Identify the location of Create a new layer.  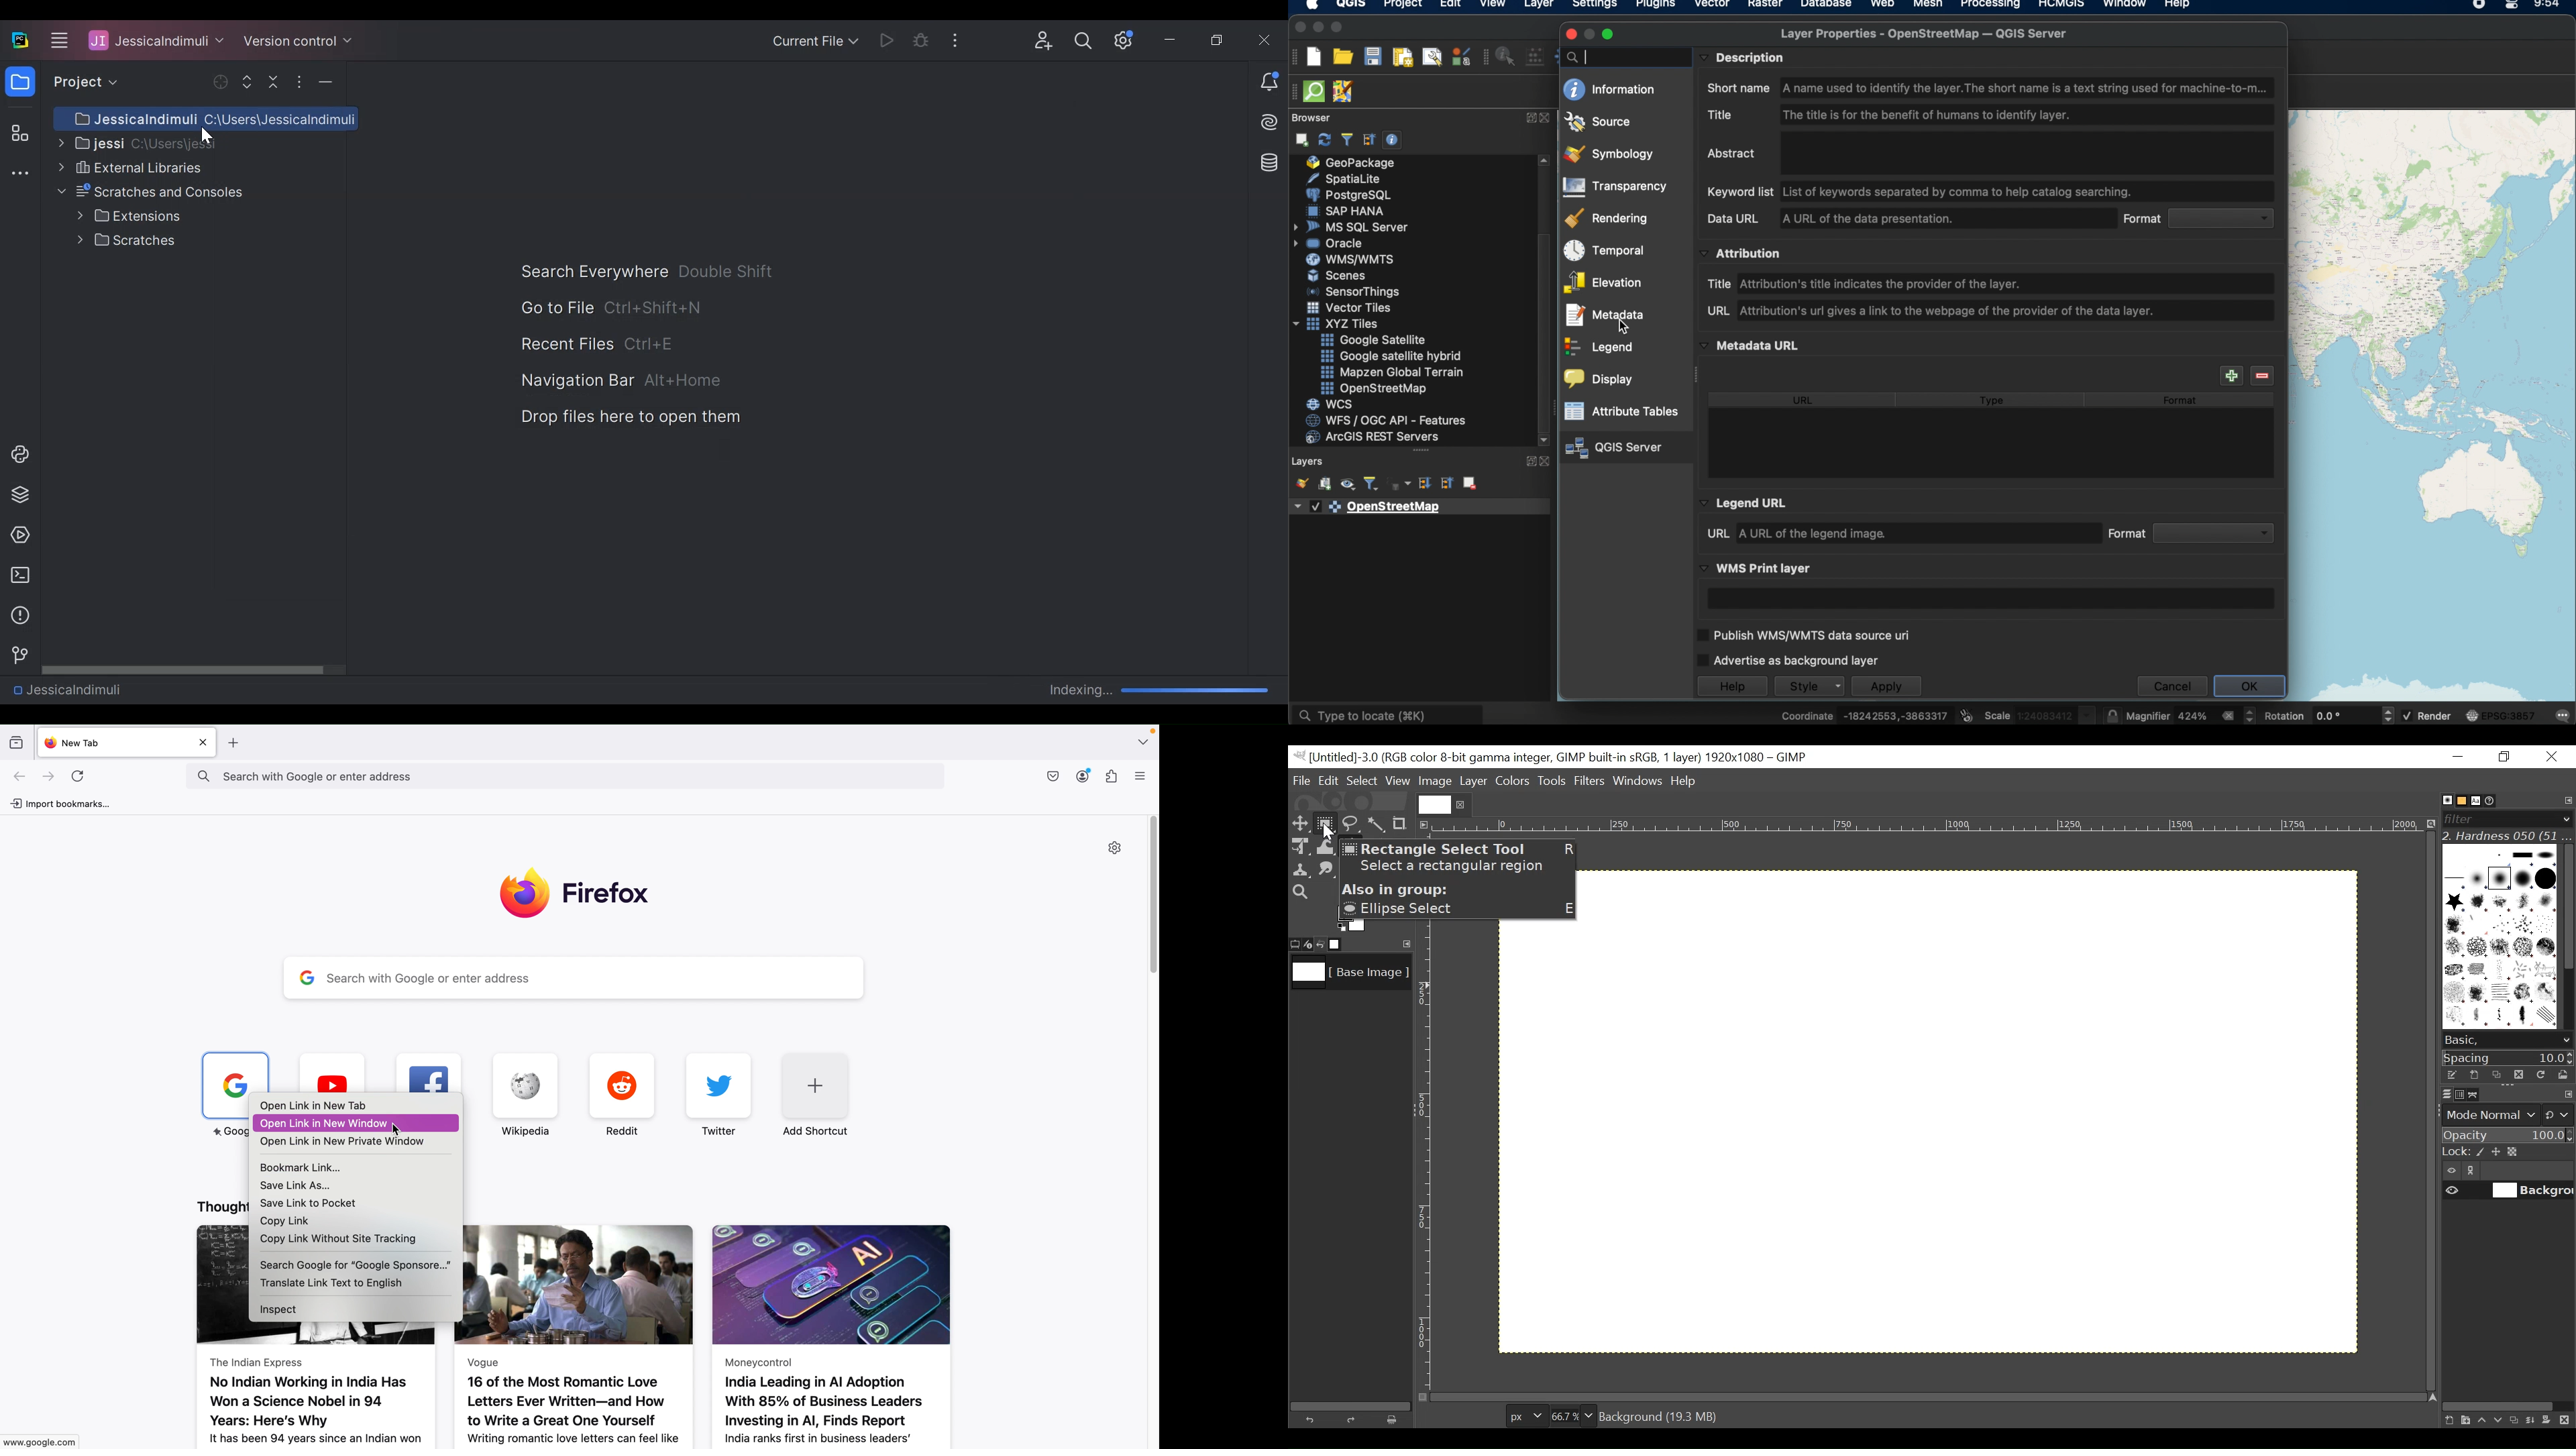
(2465, 1420).